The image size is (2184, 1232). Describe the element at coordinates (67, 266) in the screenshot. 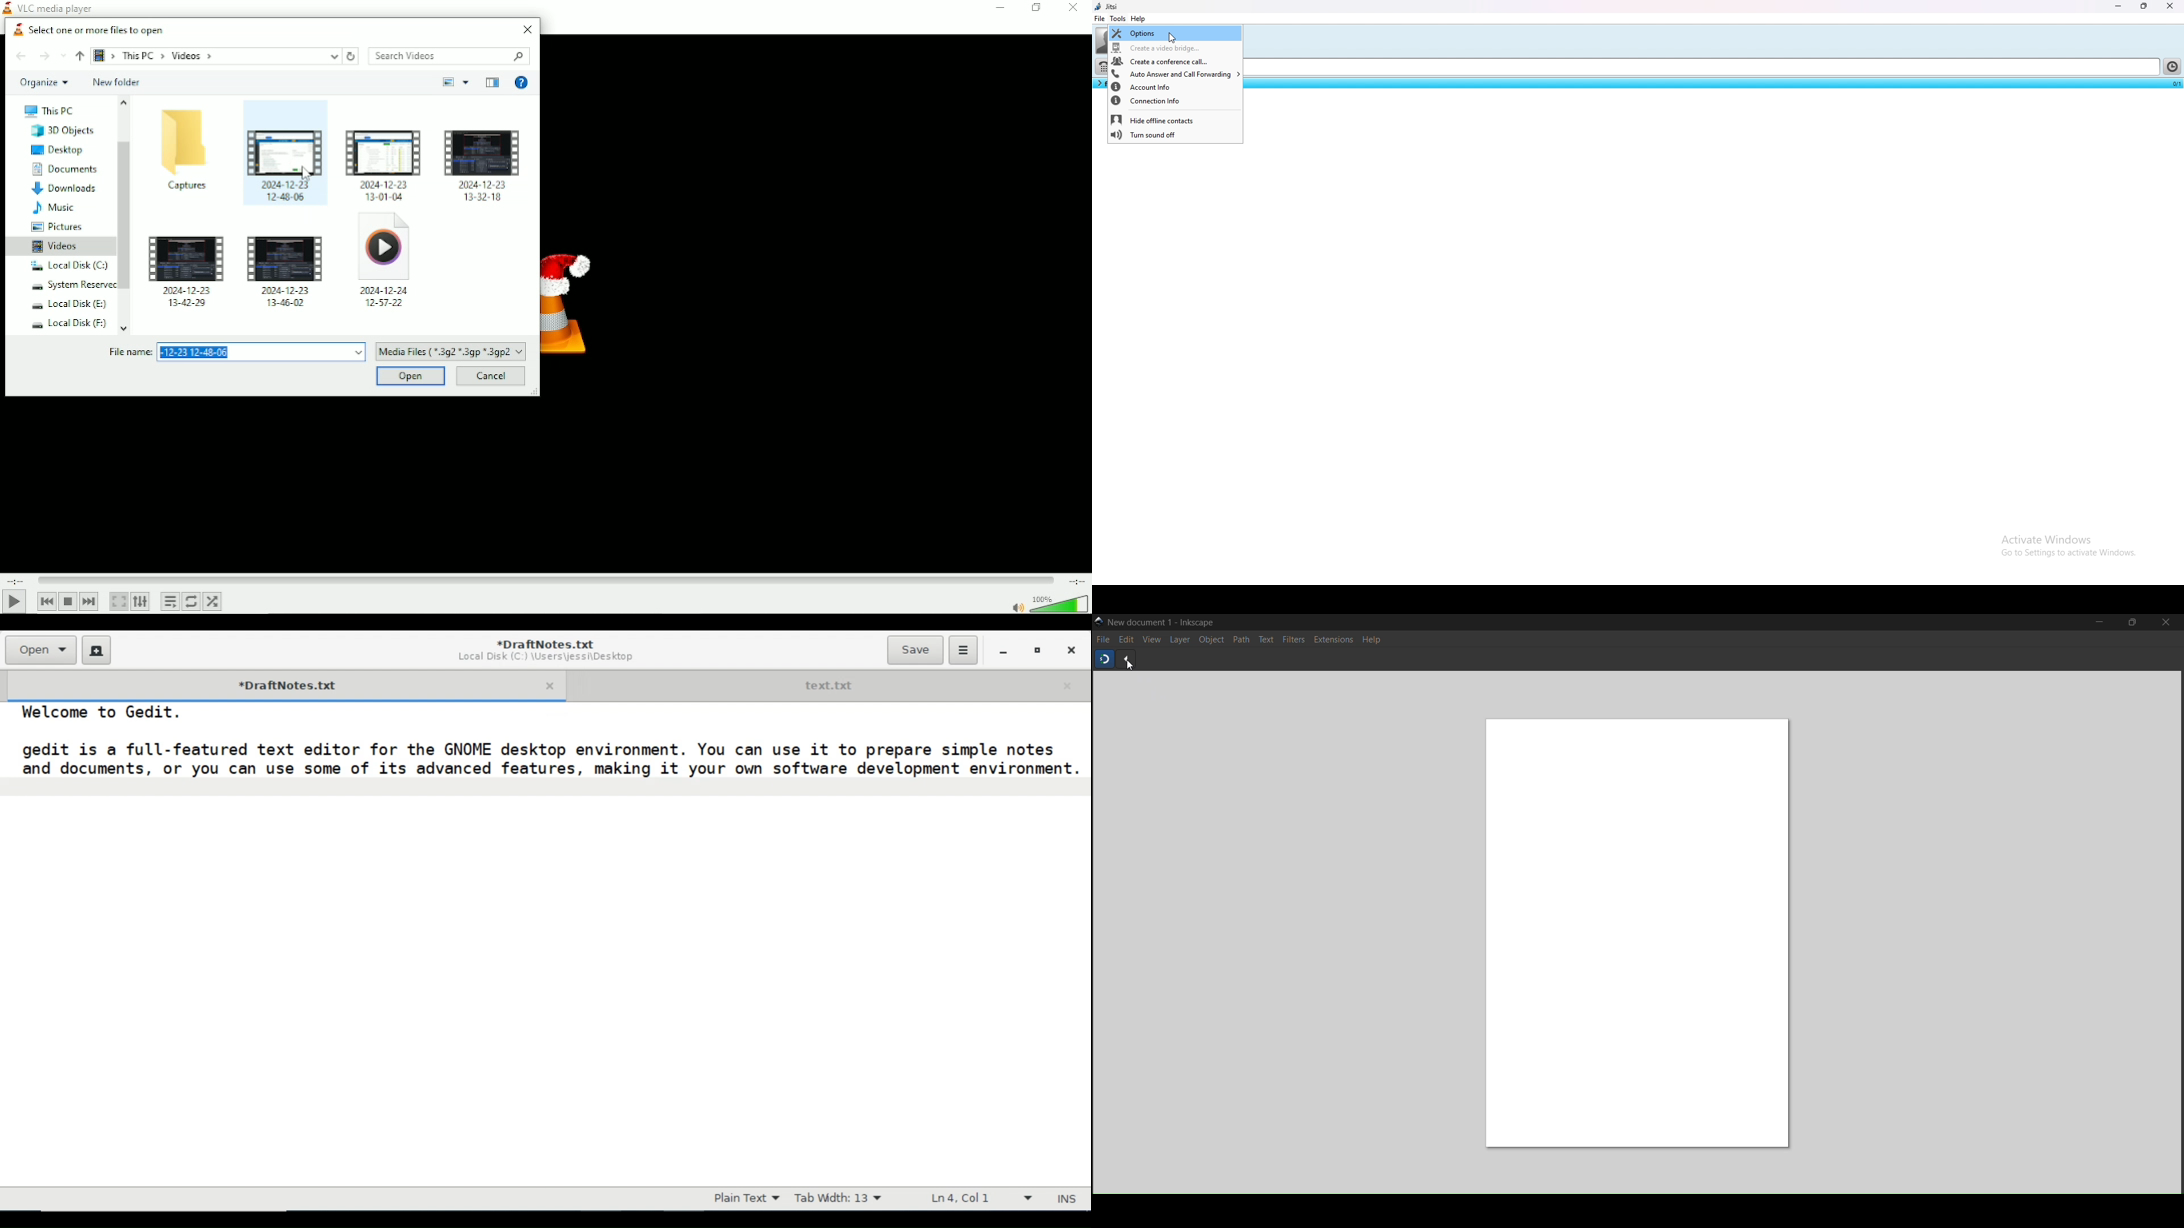

I see `Local Disk(C:)` at that location.